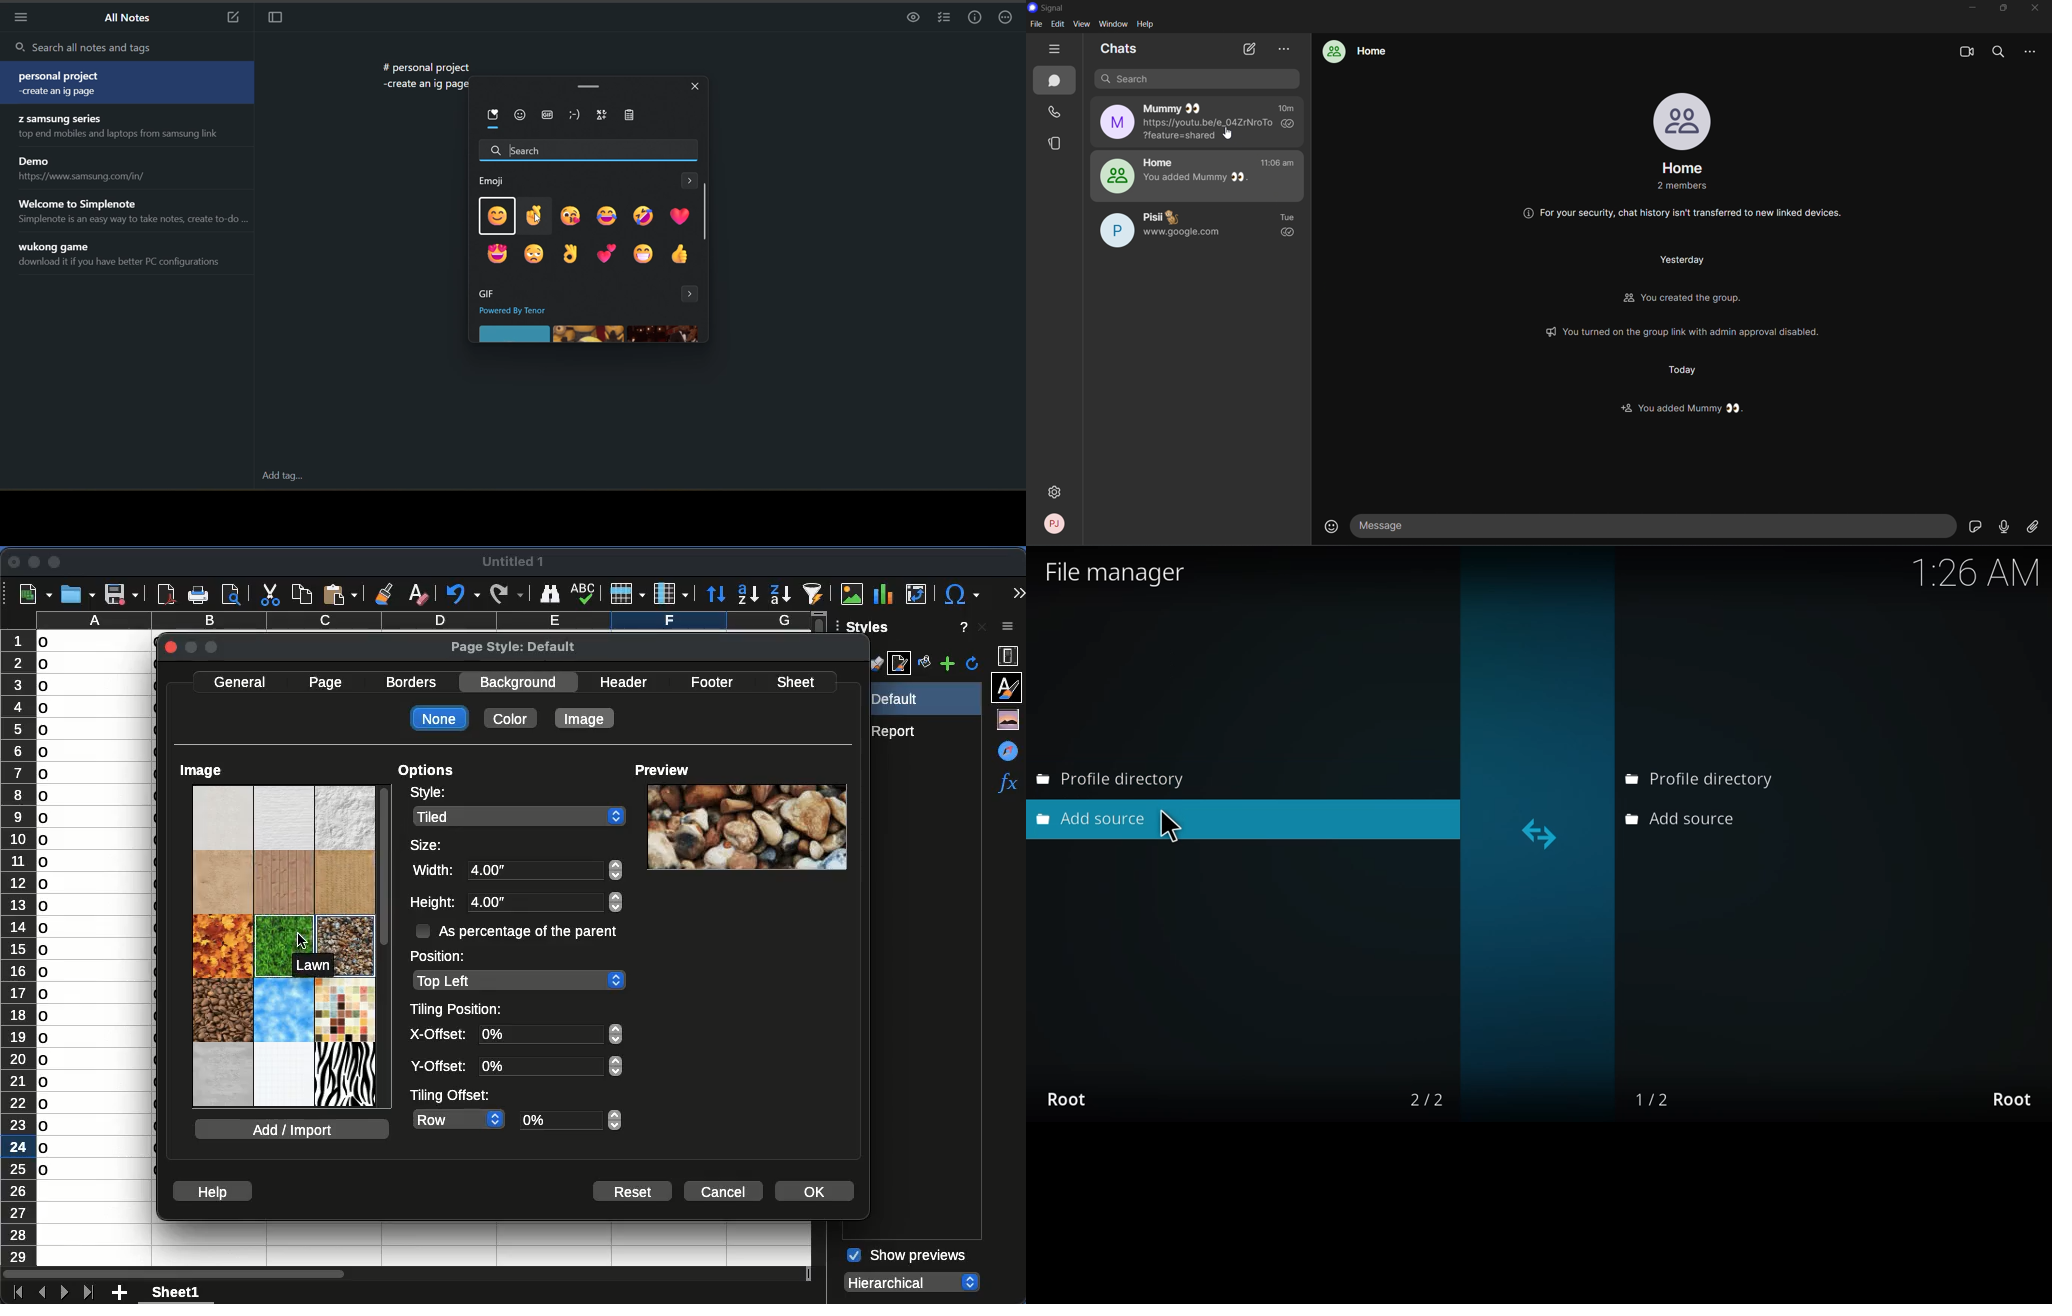 The image size is (2072, 1316). I want to click on for your security, chat history isn't transferred to new linked devices., so click(1685, 214).